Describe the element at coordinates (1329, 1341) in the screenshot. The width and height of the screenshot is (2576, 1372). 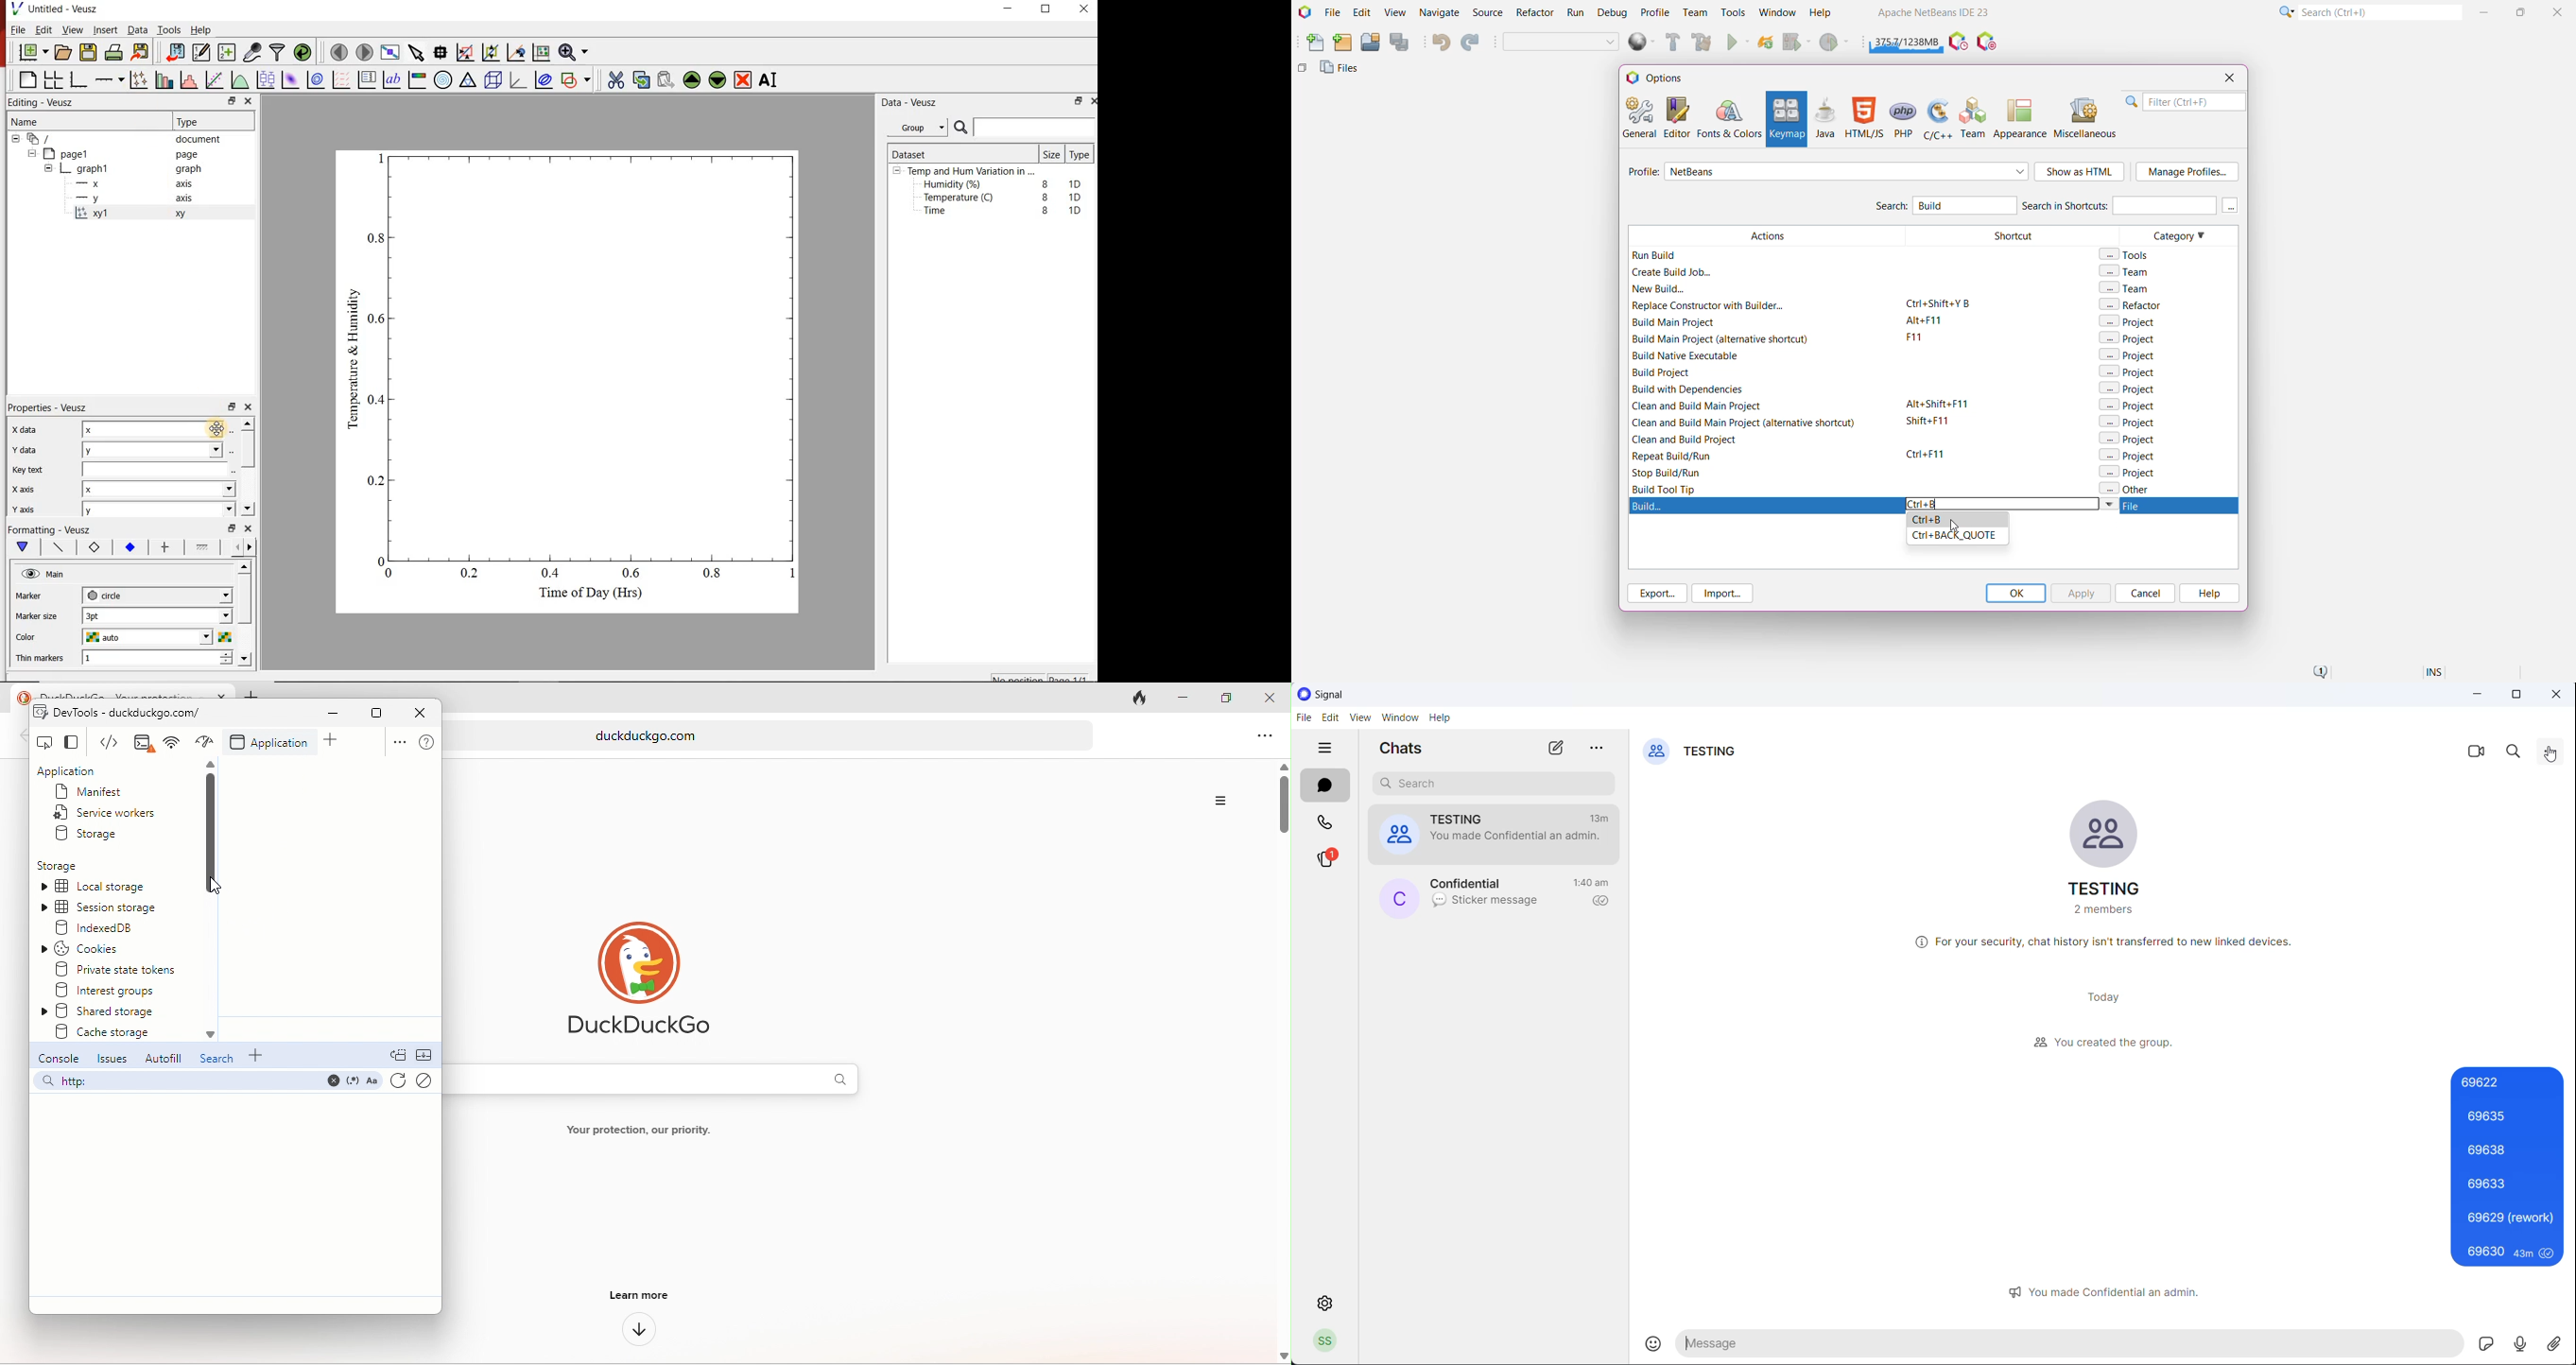
I see `profile` at that location.